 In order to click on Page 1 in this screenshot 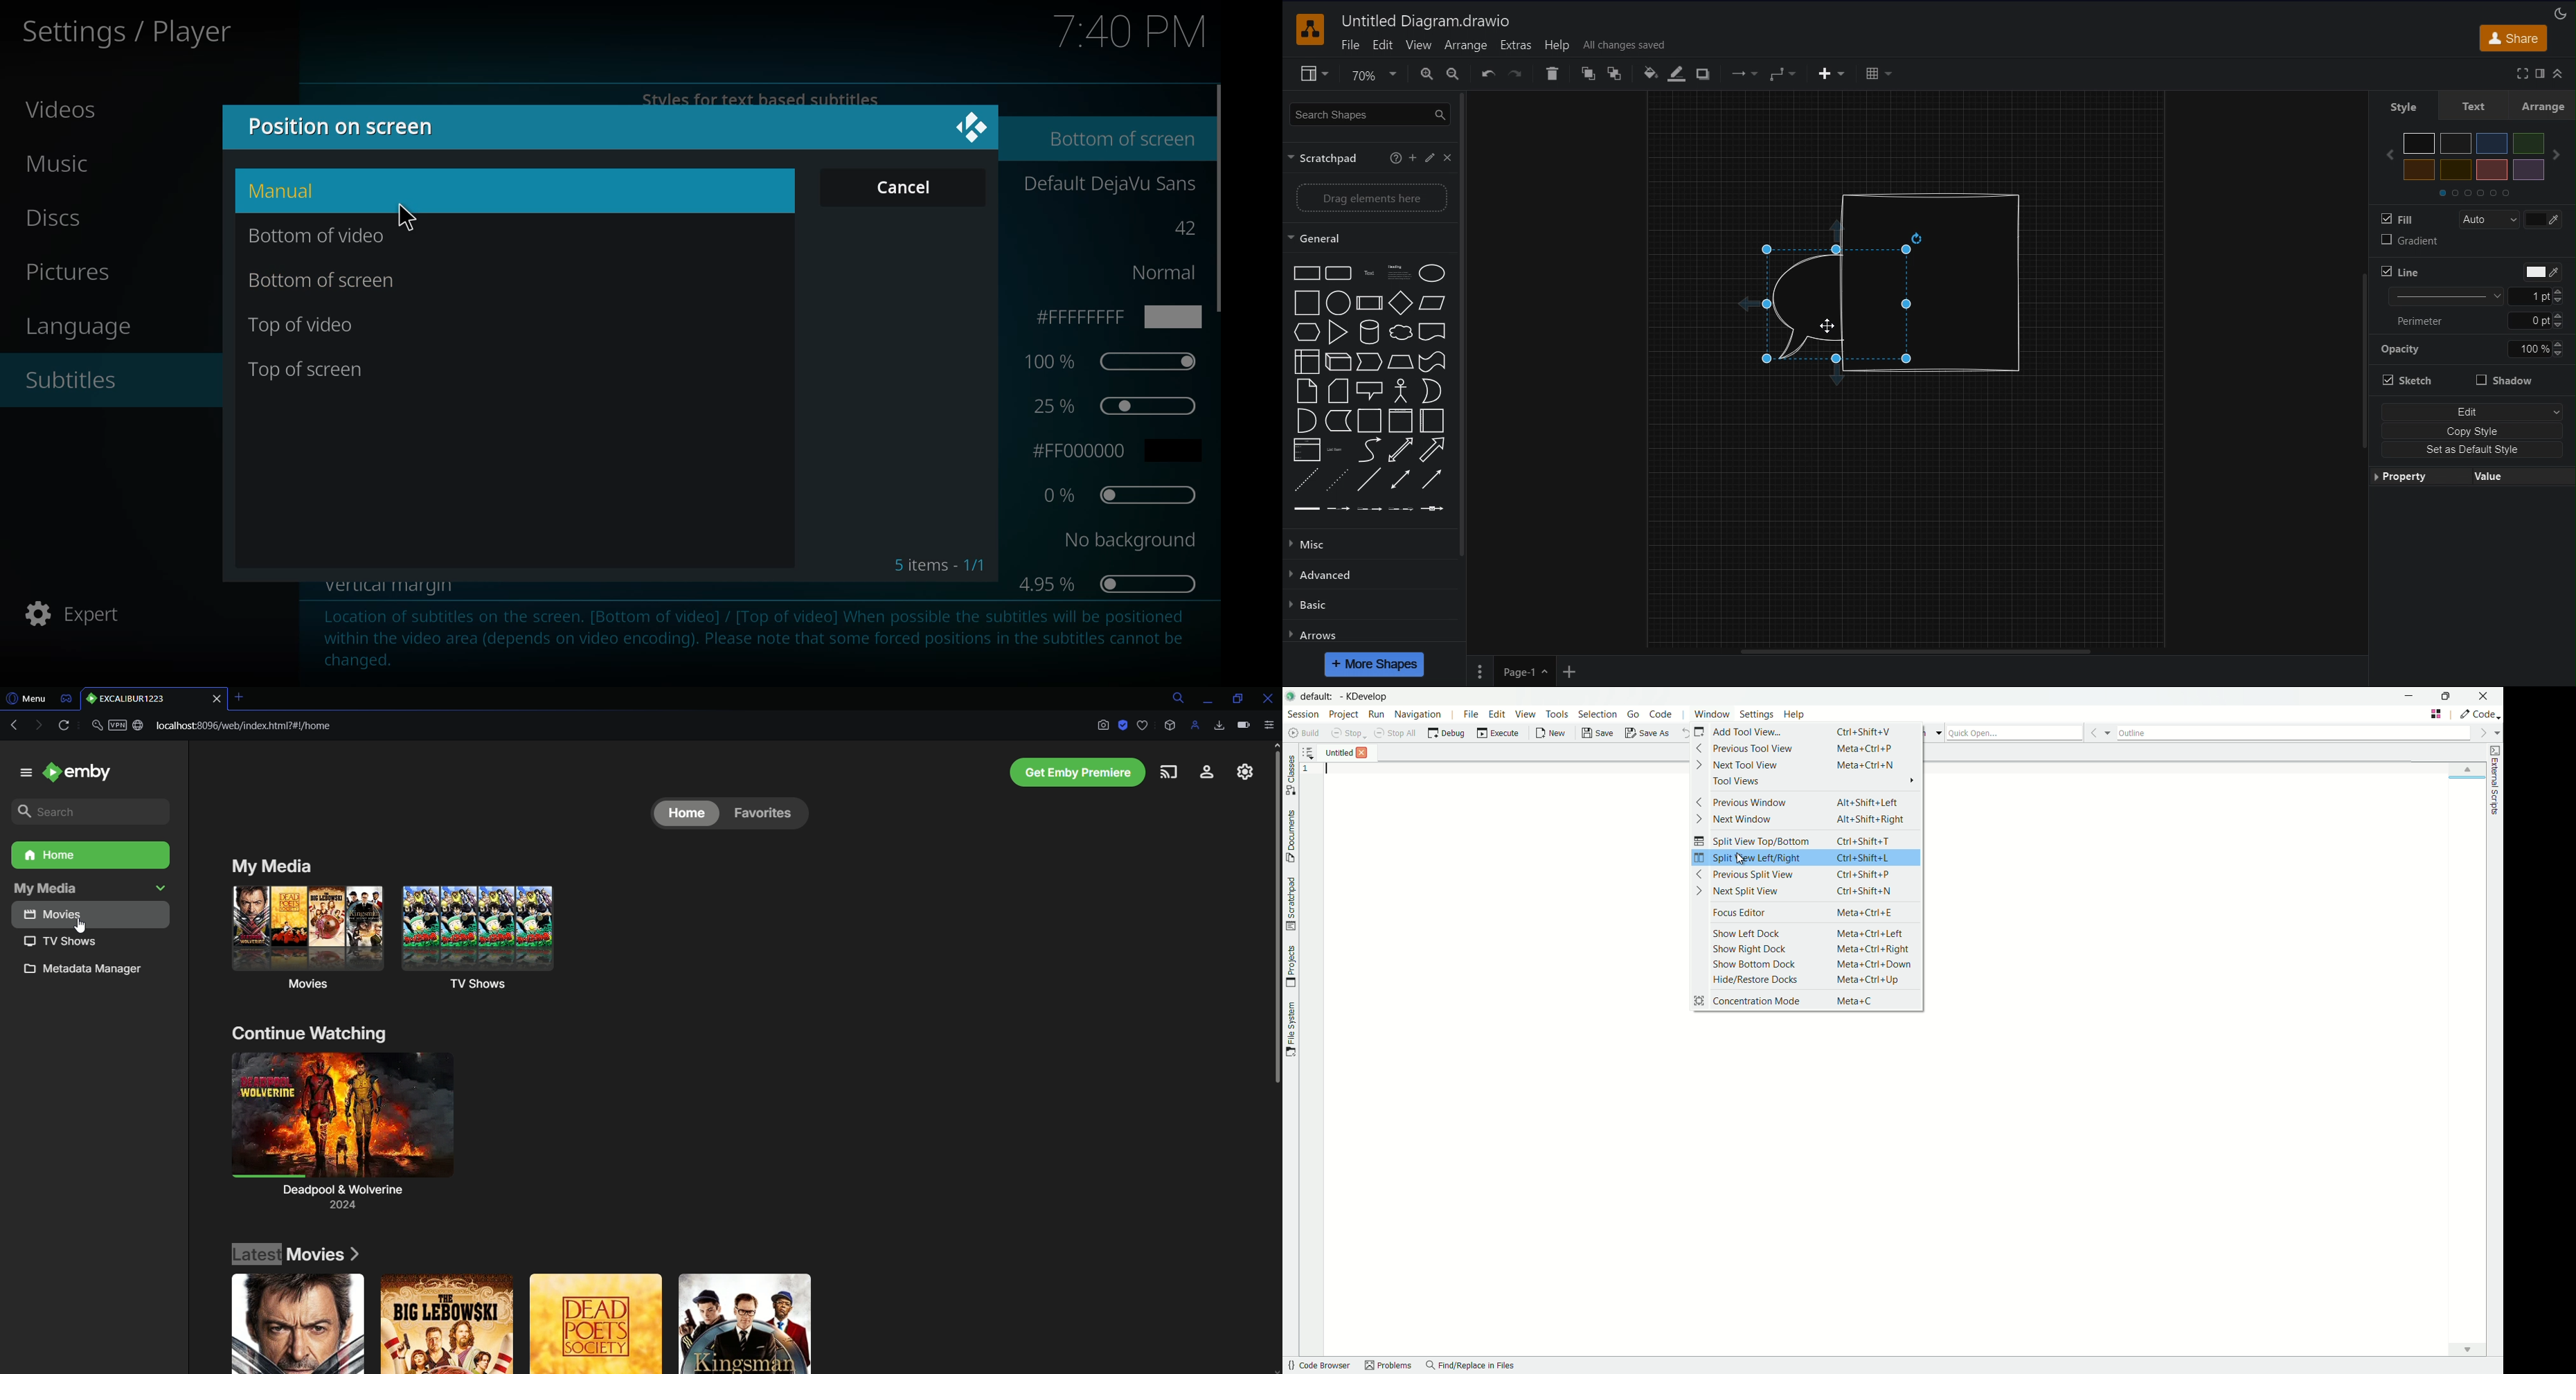, I will do `click(1525, 671)`.